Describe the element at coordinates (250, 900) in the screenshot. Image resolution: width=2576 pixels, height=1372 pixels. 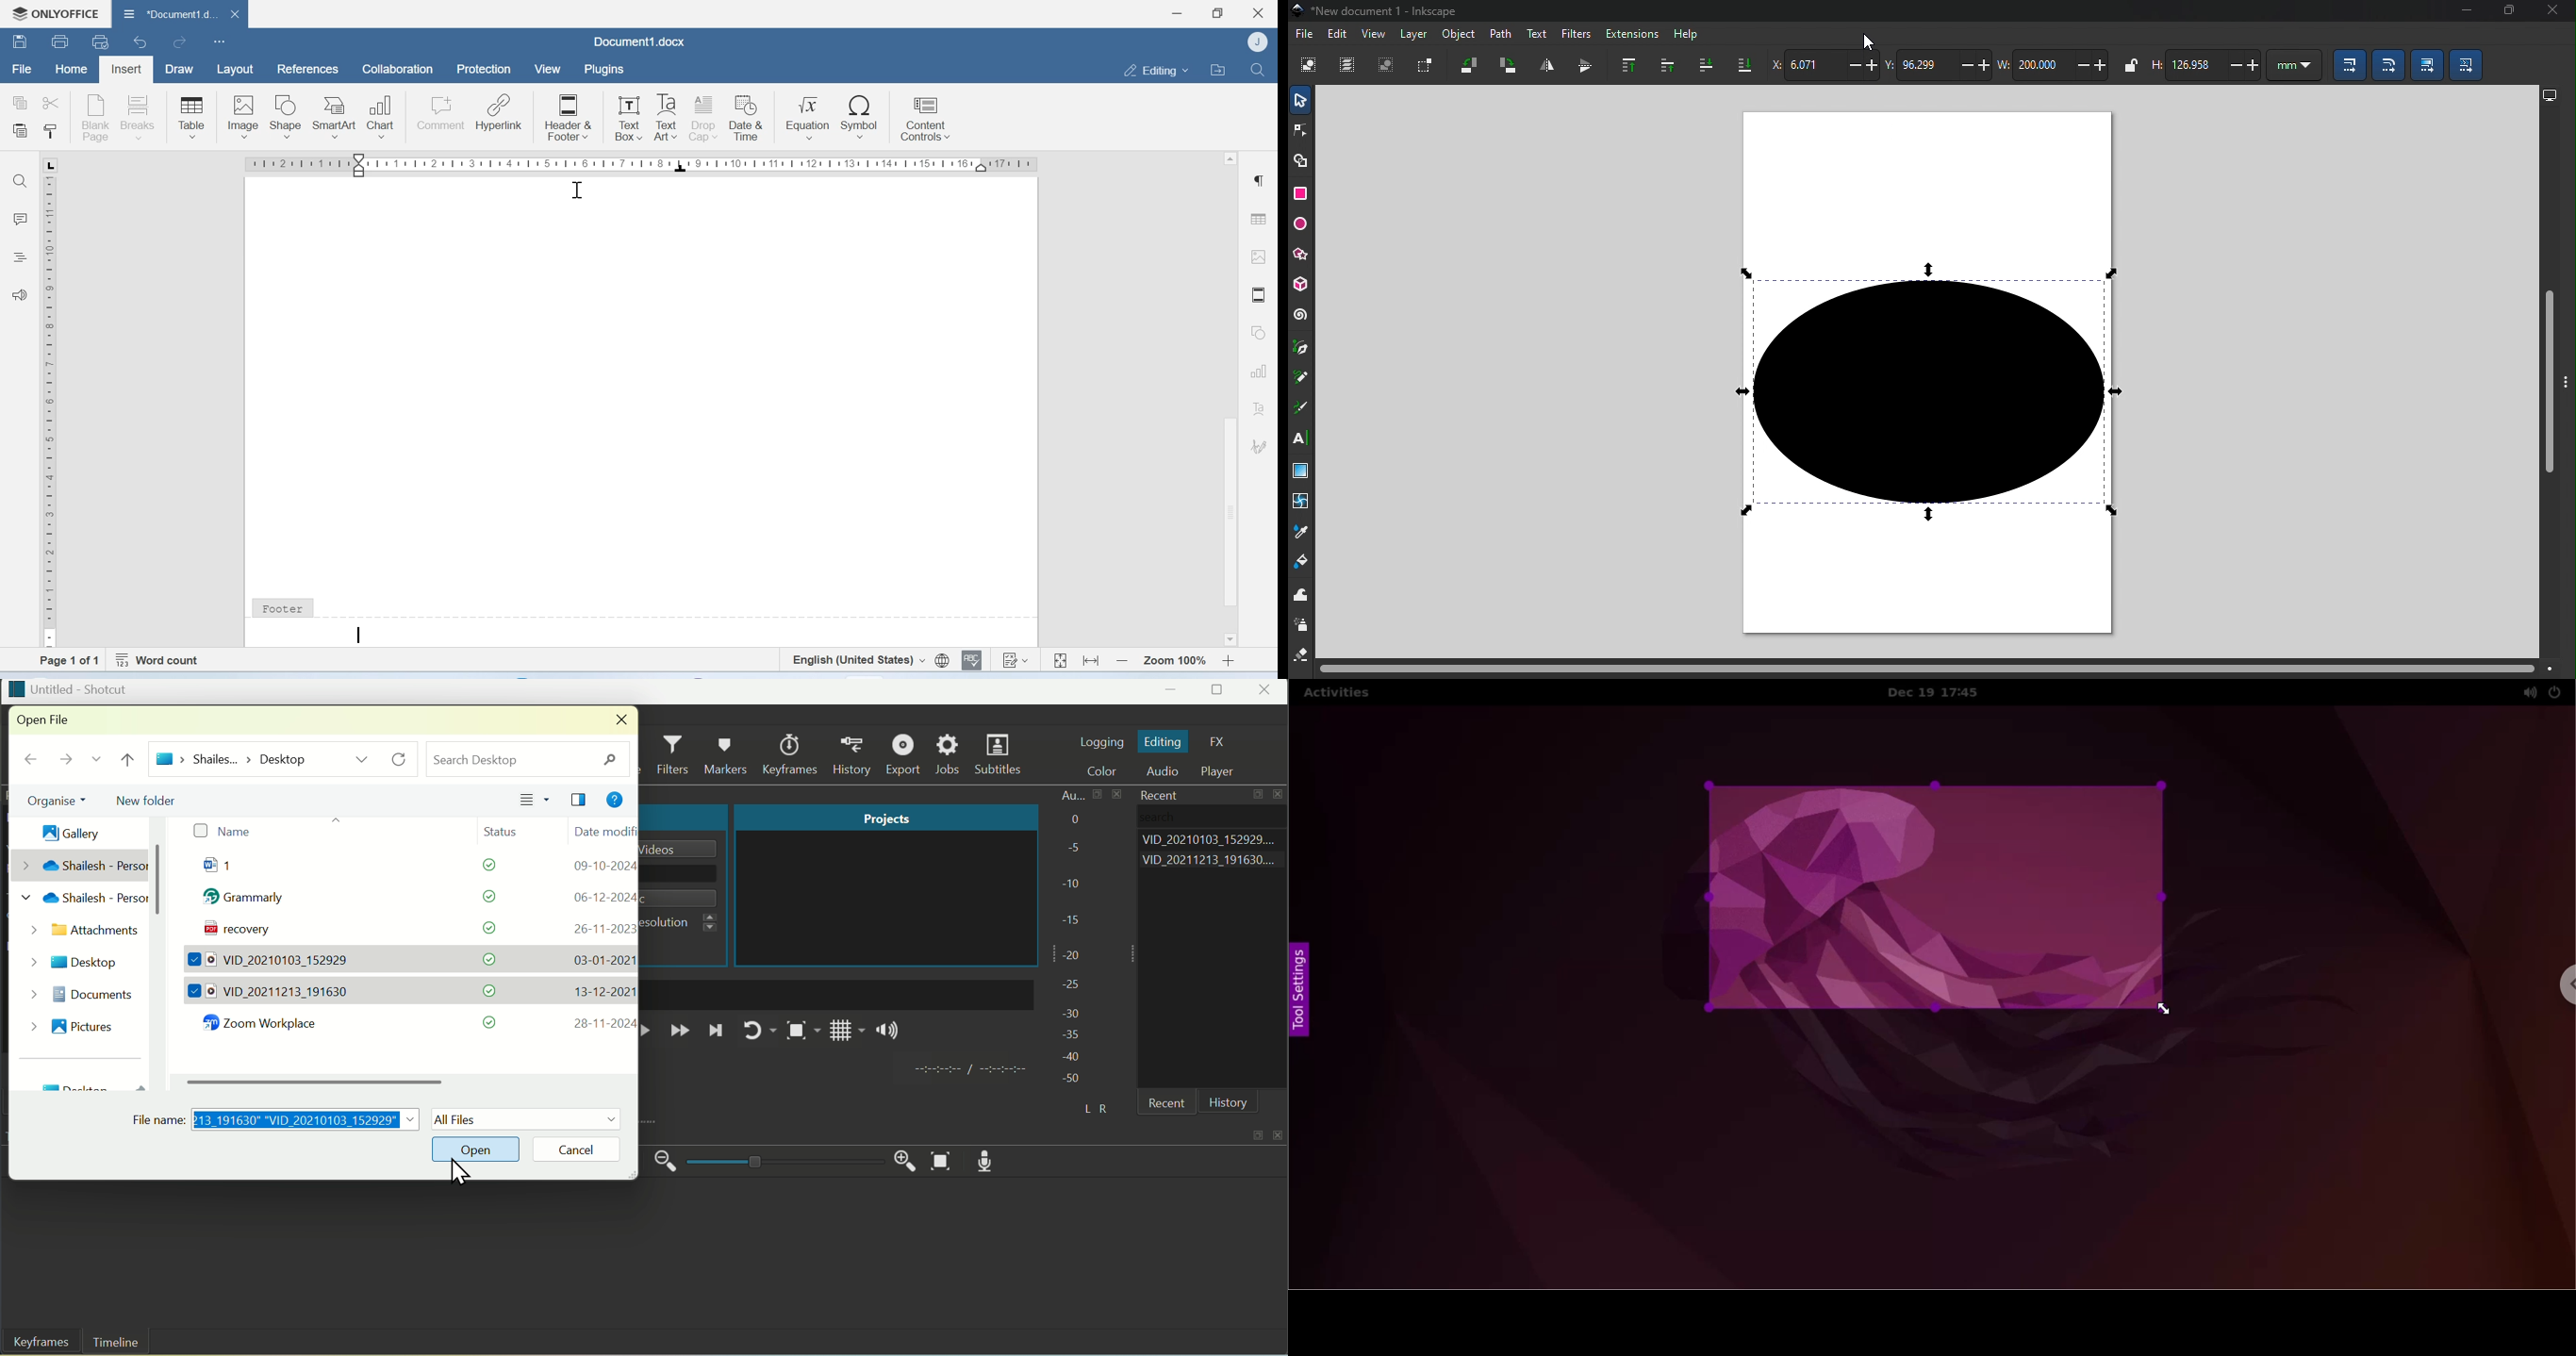
I see `Grammarly` at that location.